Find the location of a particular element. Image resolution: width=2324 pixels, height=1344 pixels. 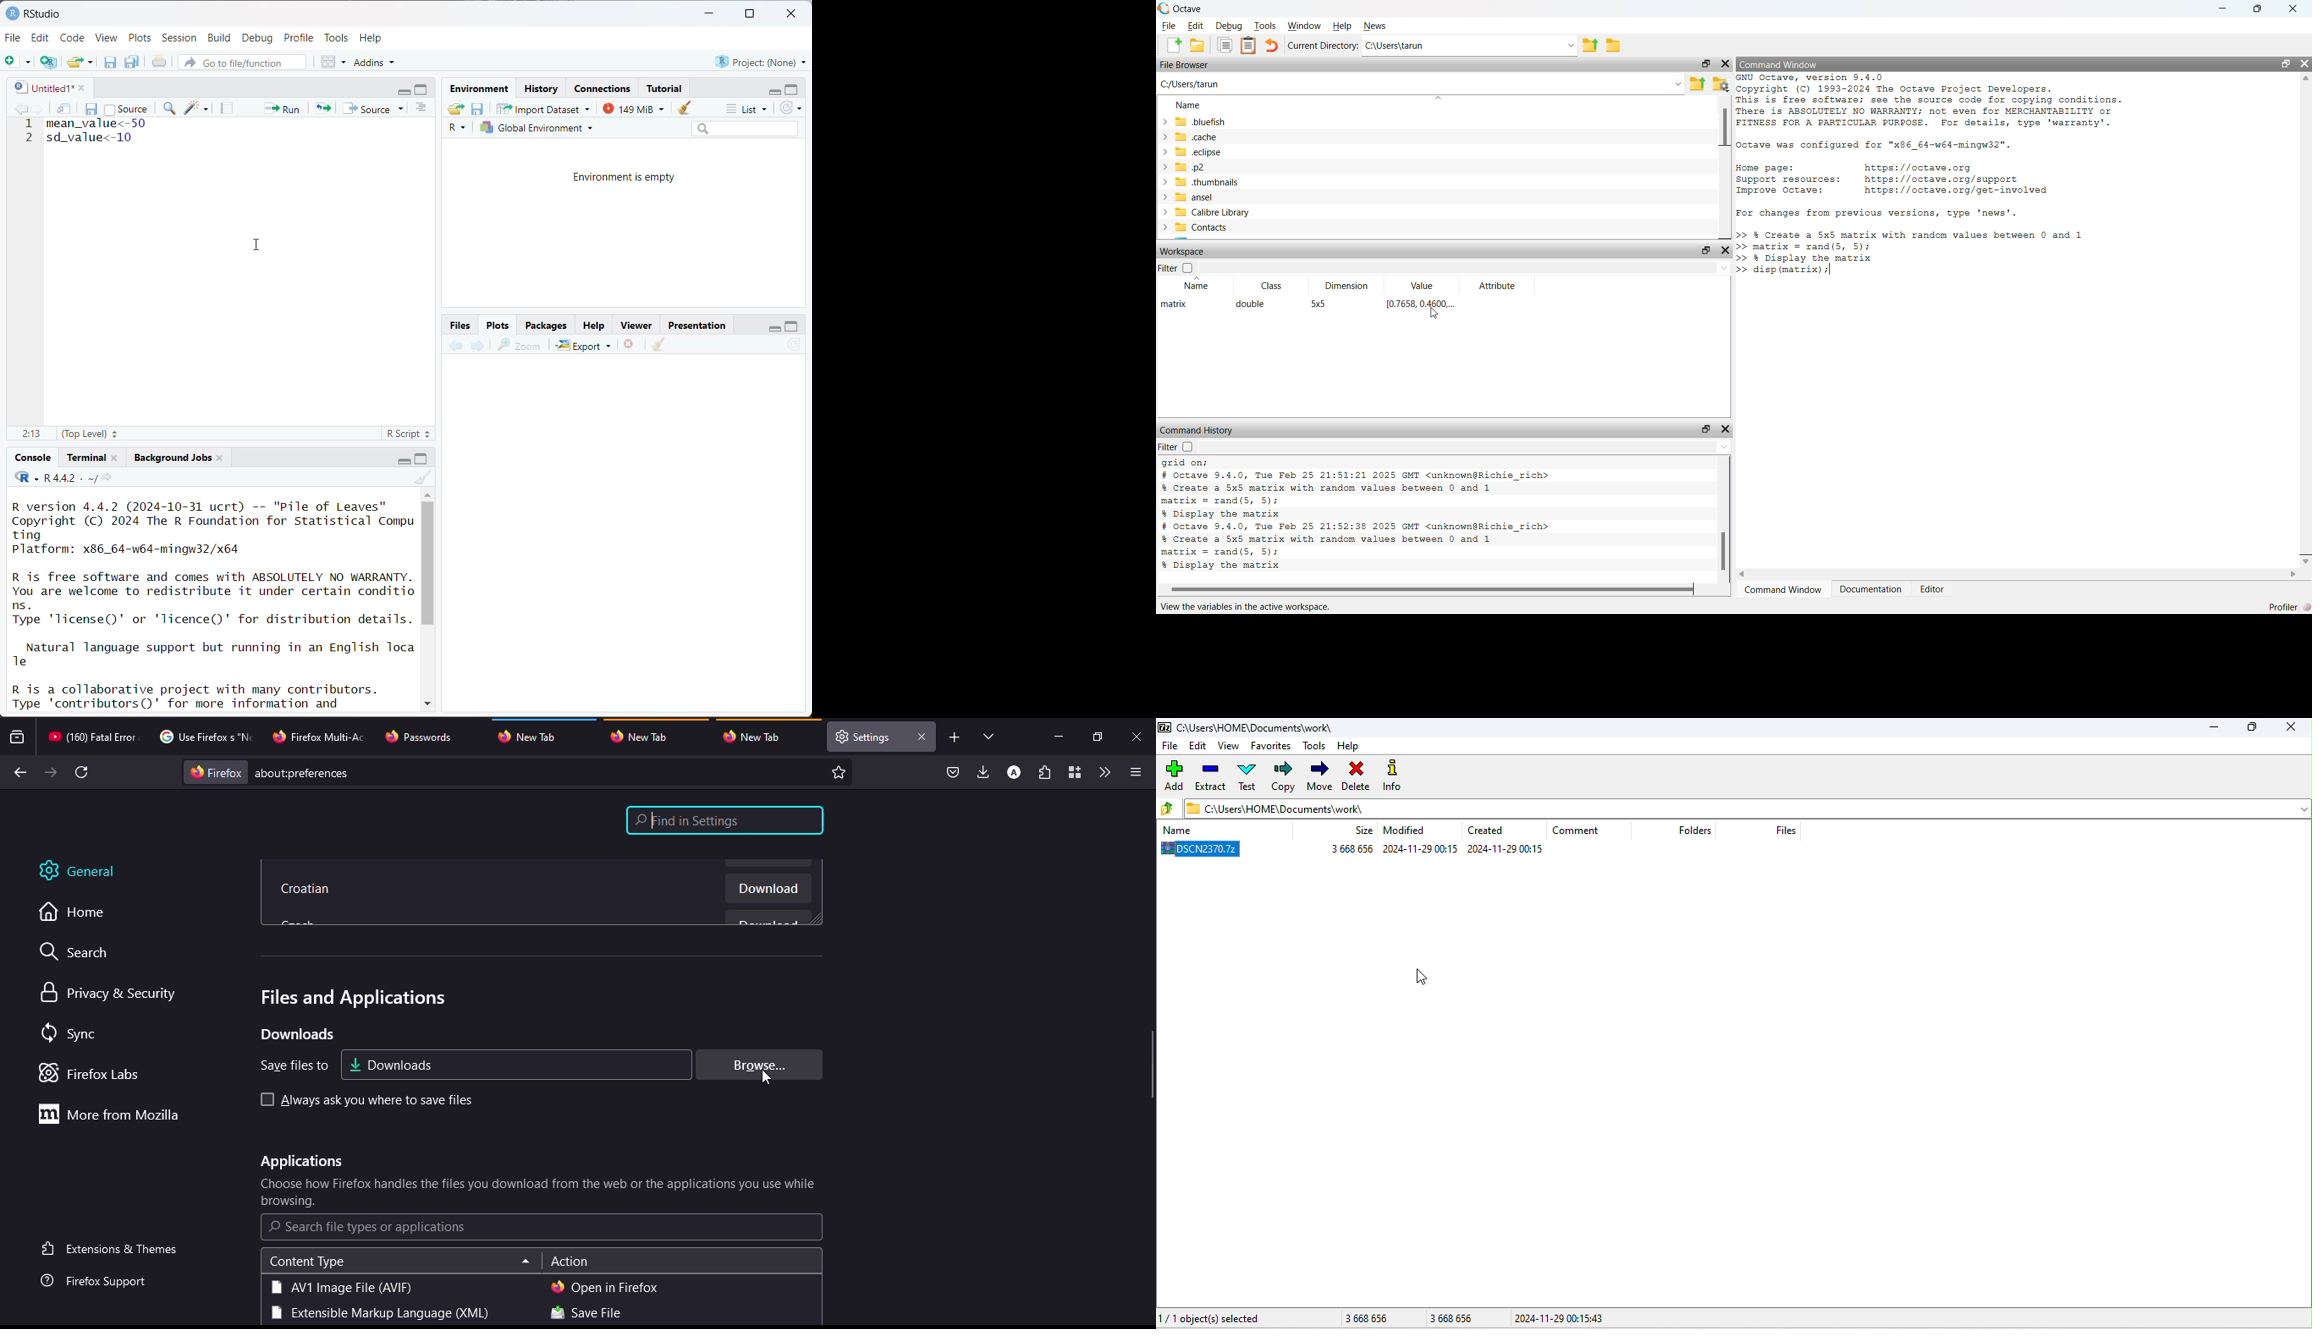

maximize is located at coordinates (422, 458).